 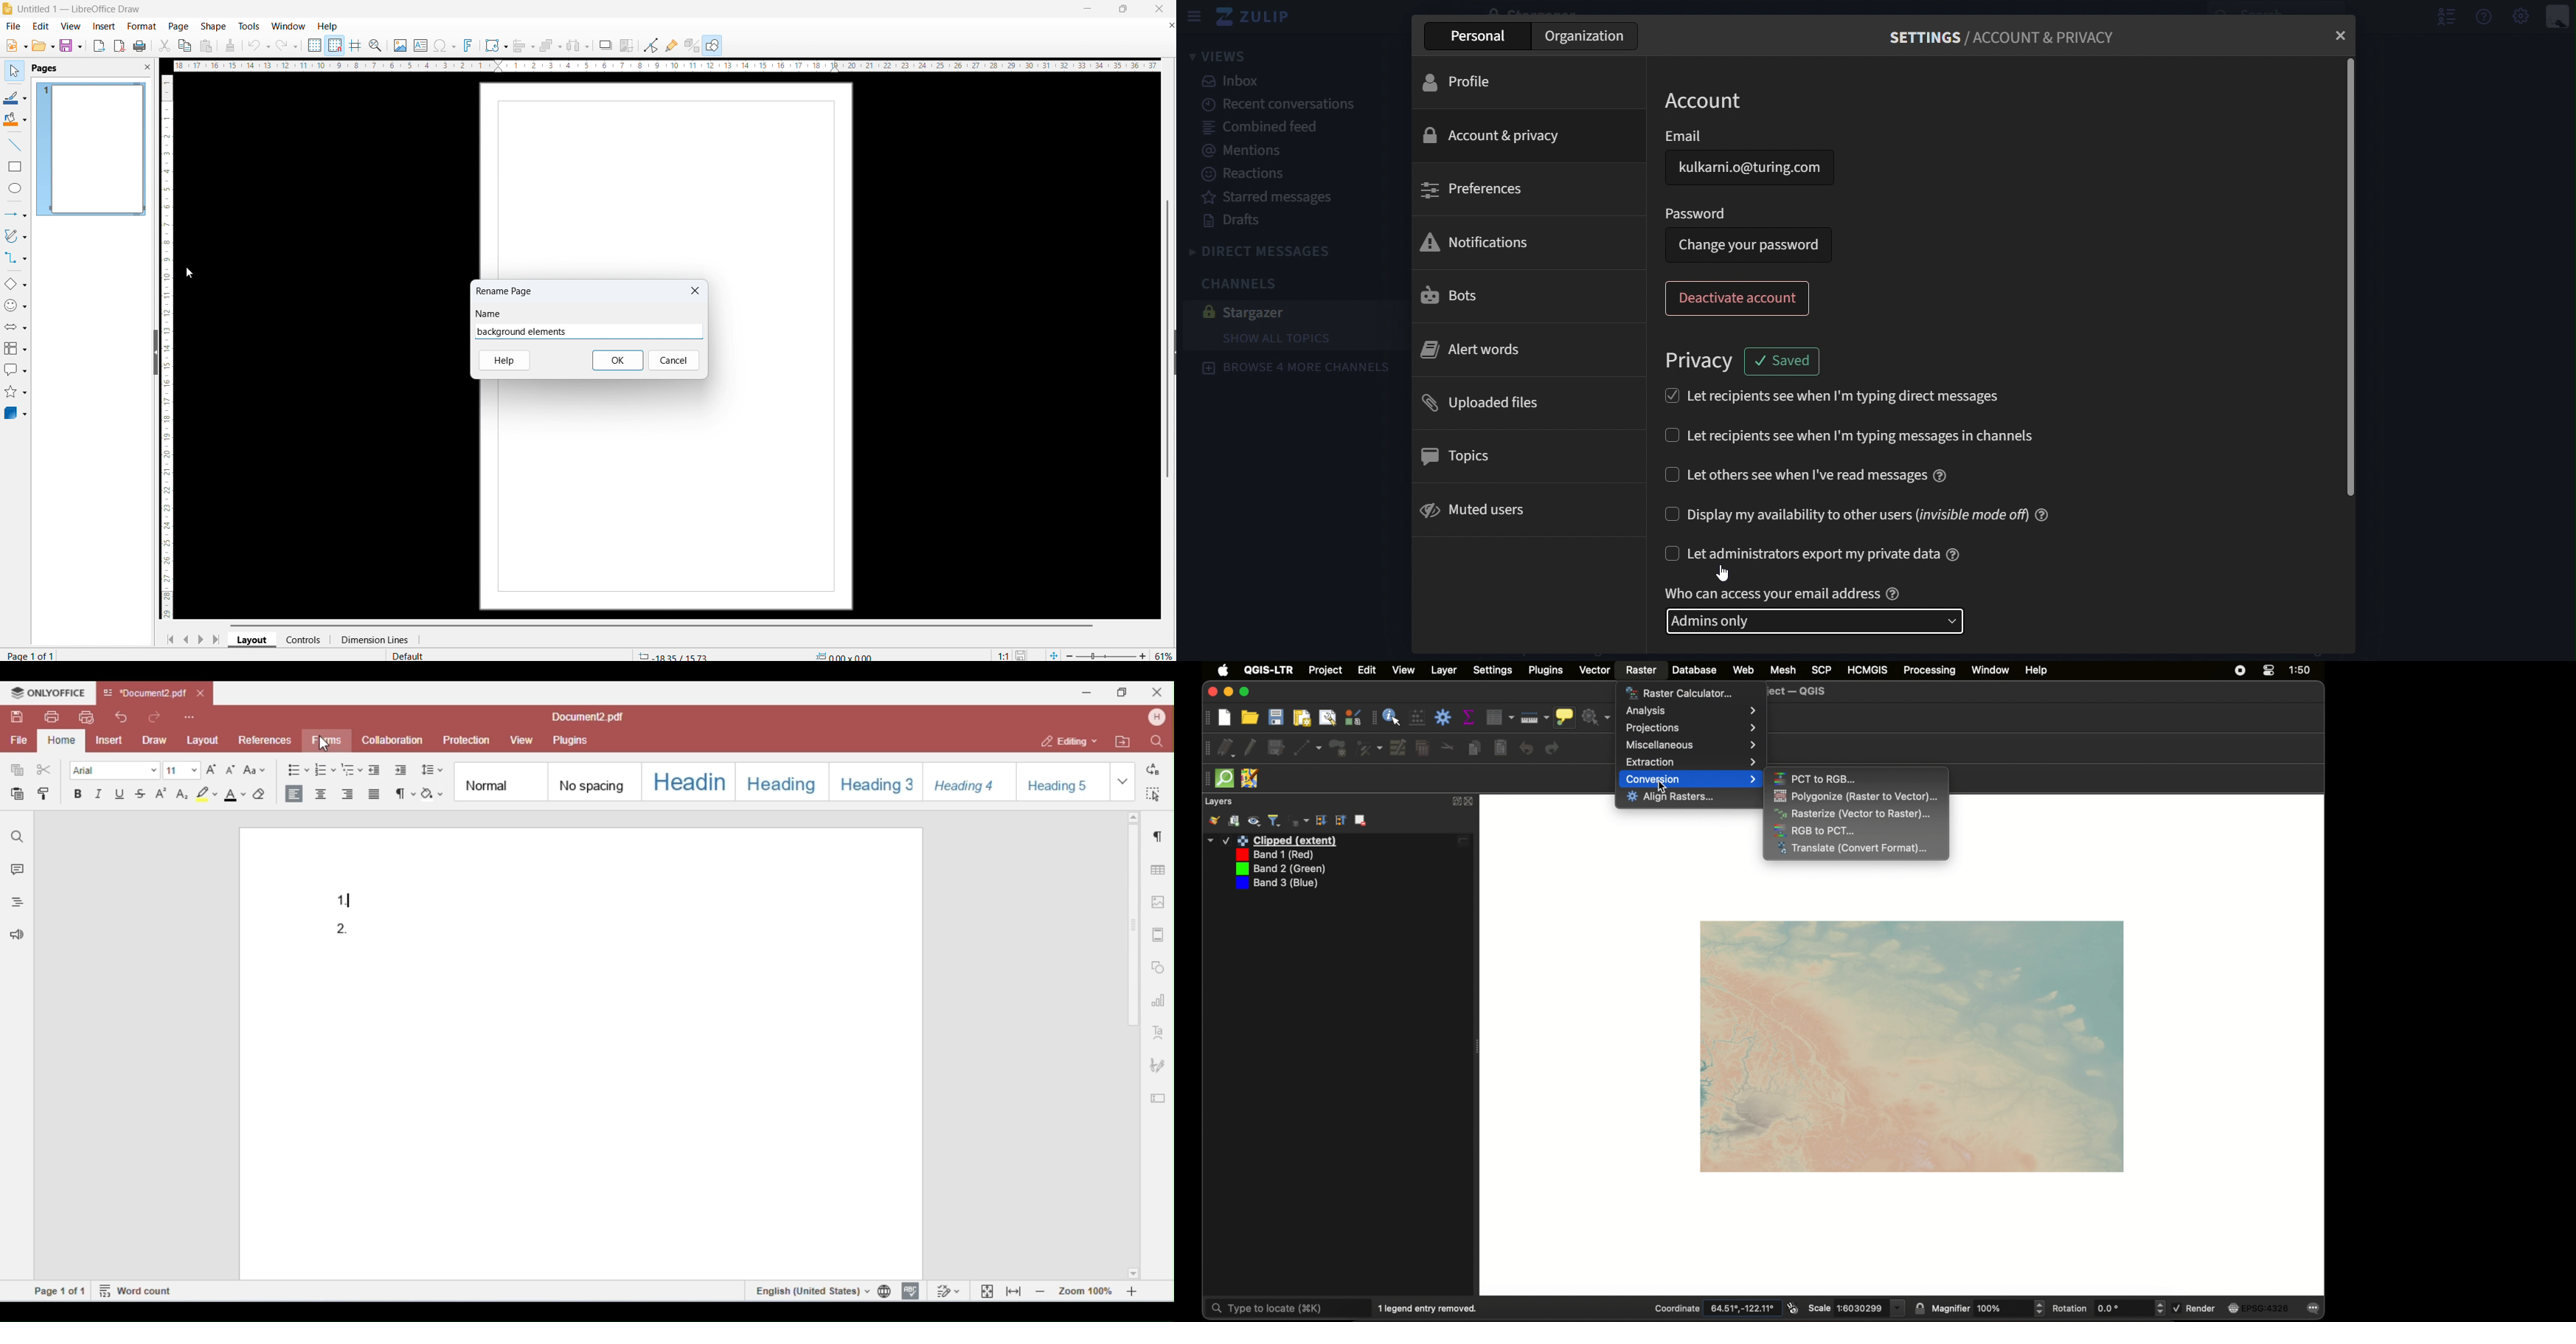 I want to click on save, so click(x=1023, y=654).